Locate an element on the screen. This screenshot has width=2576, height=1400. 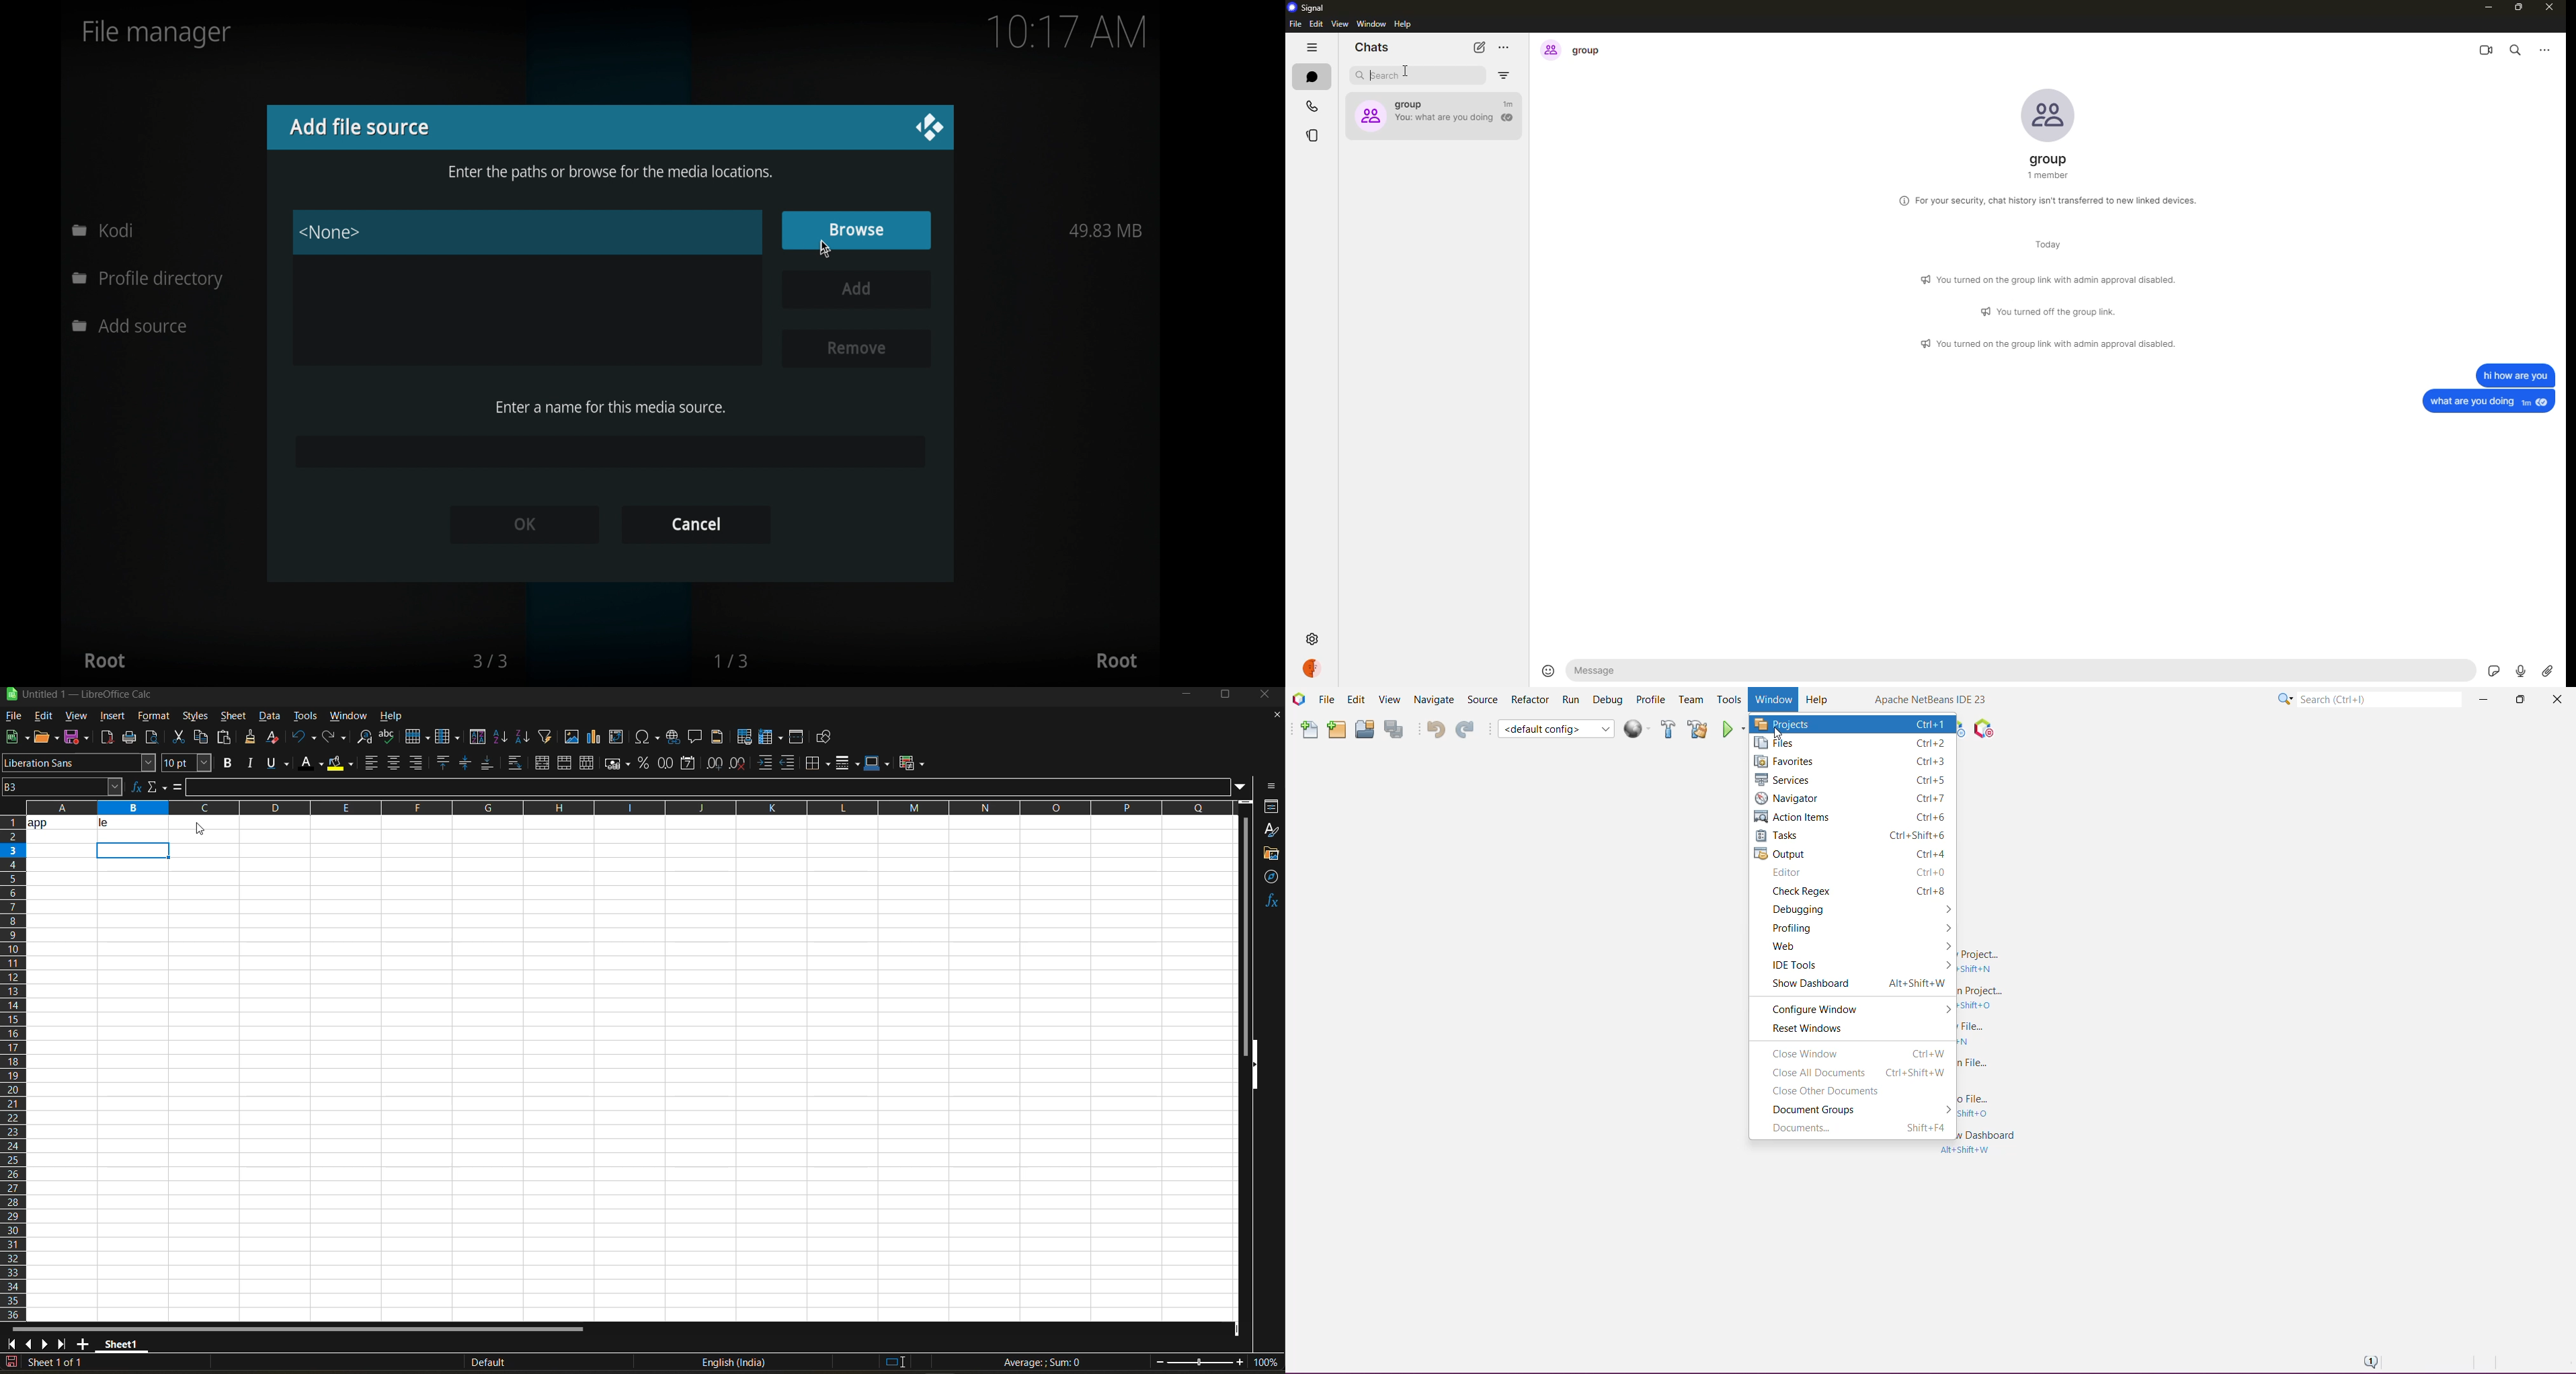
file manager is located at coordinates (157, 34).